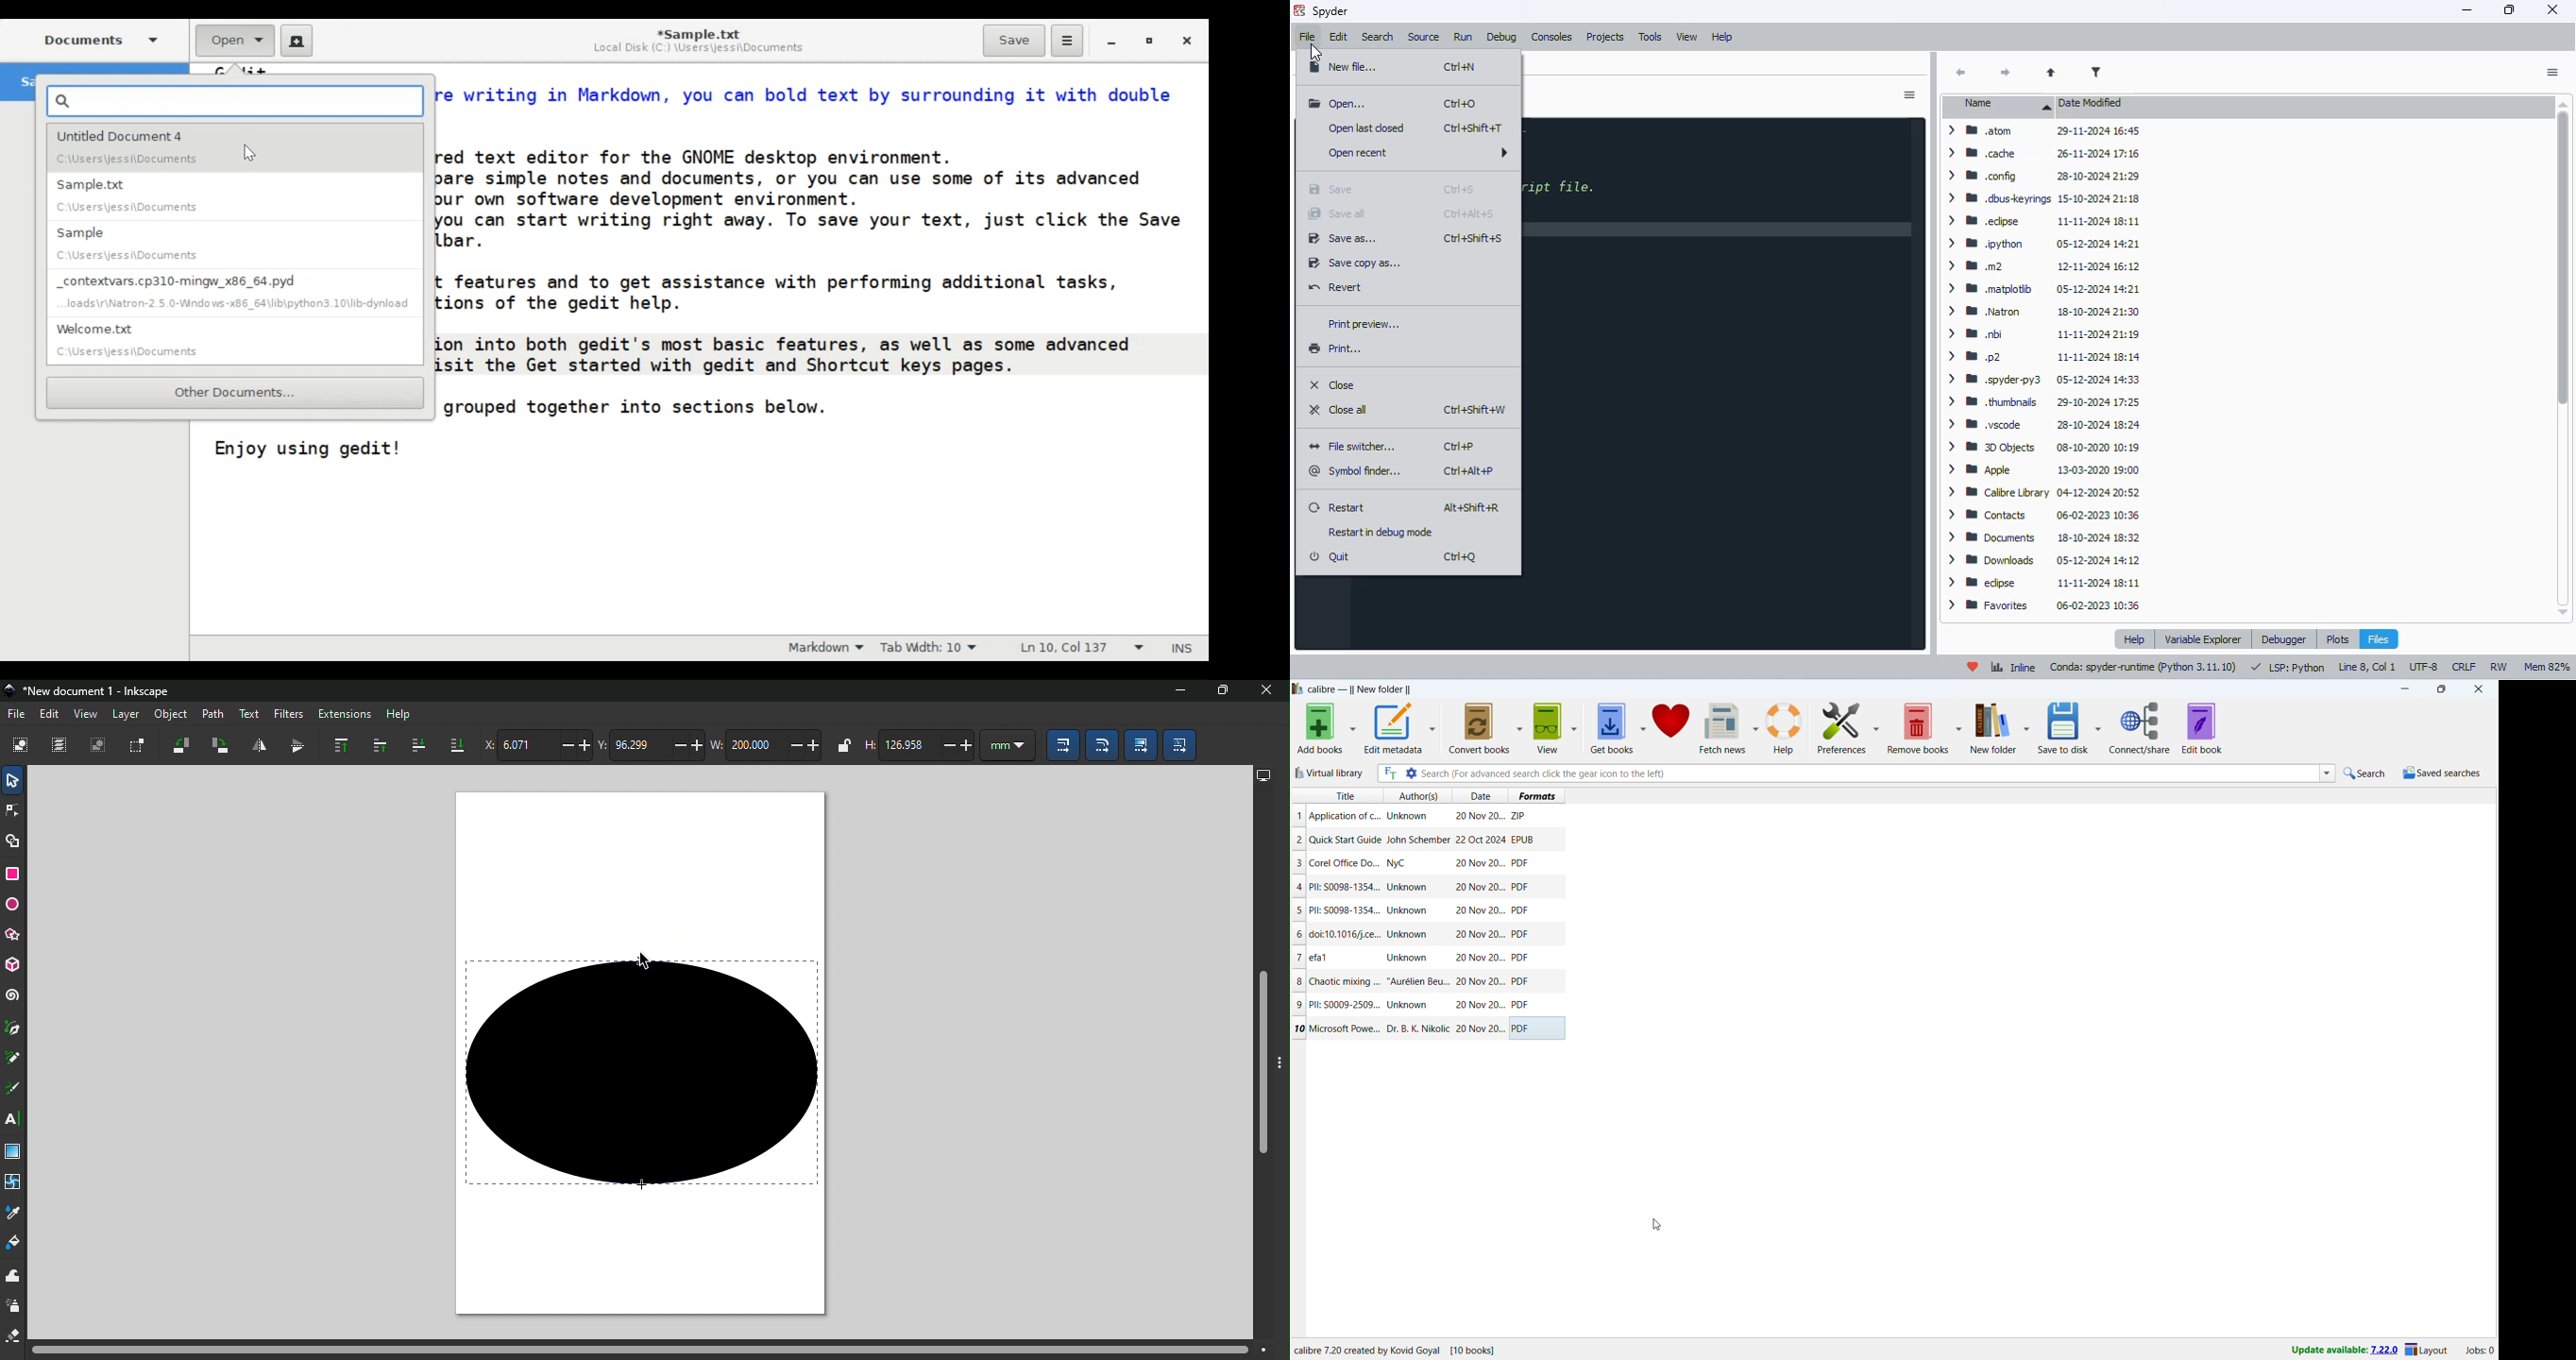 Image resolution: width=2576 pixels, height=1372 pixels. Describe the element at coordinates (1263, 773) in the screenshot. I see `display options` at that location.